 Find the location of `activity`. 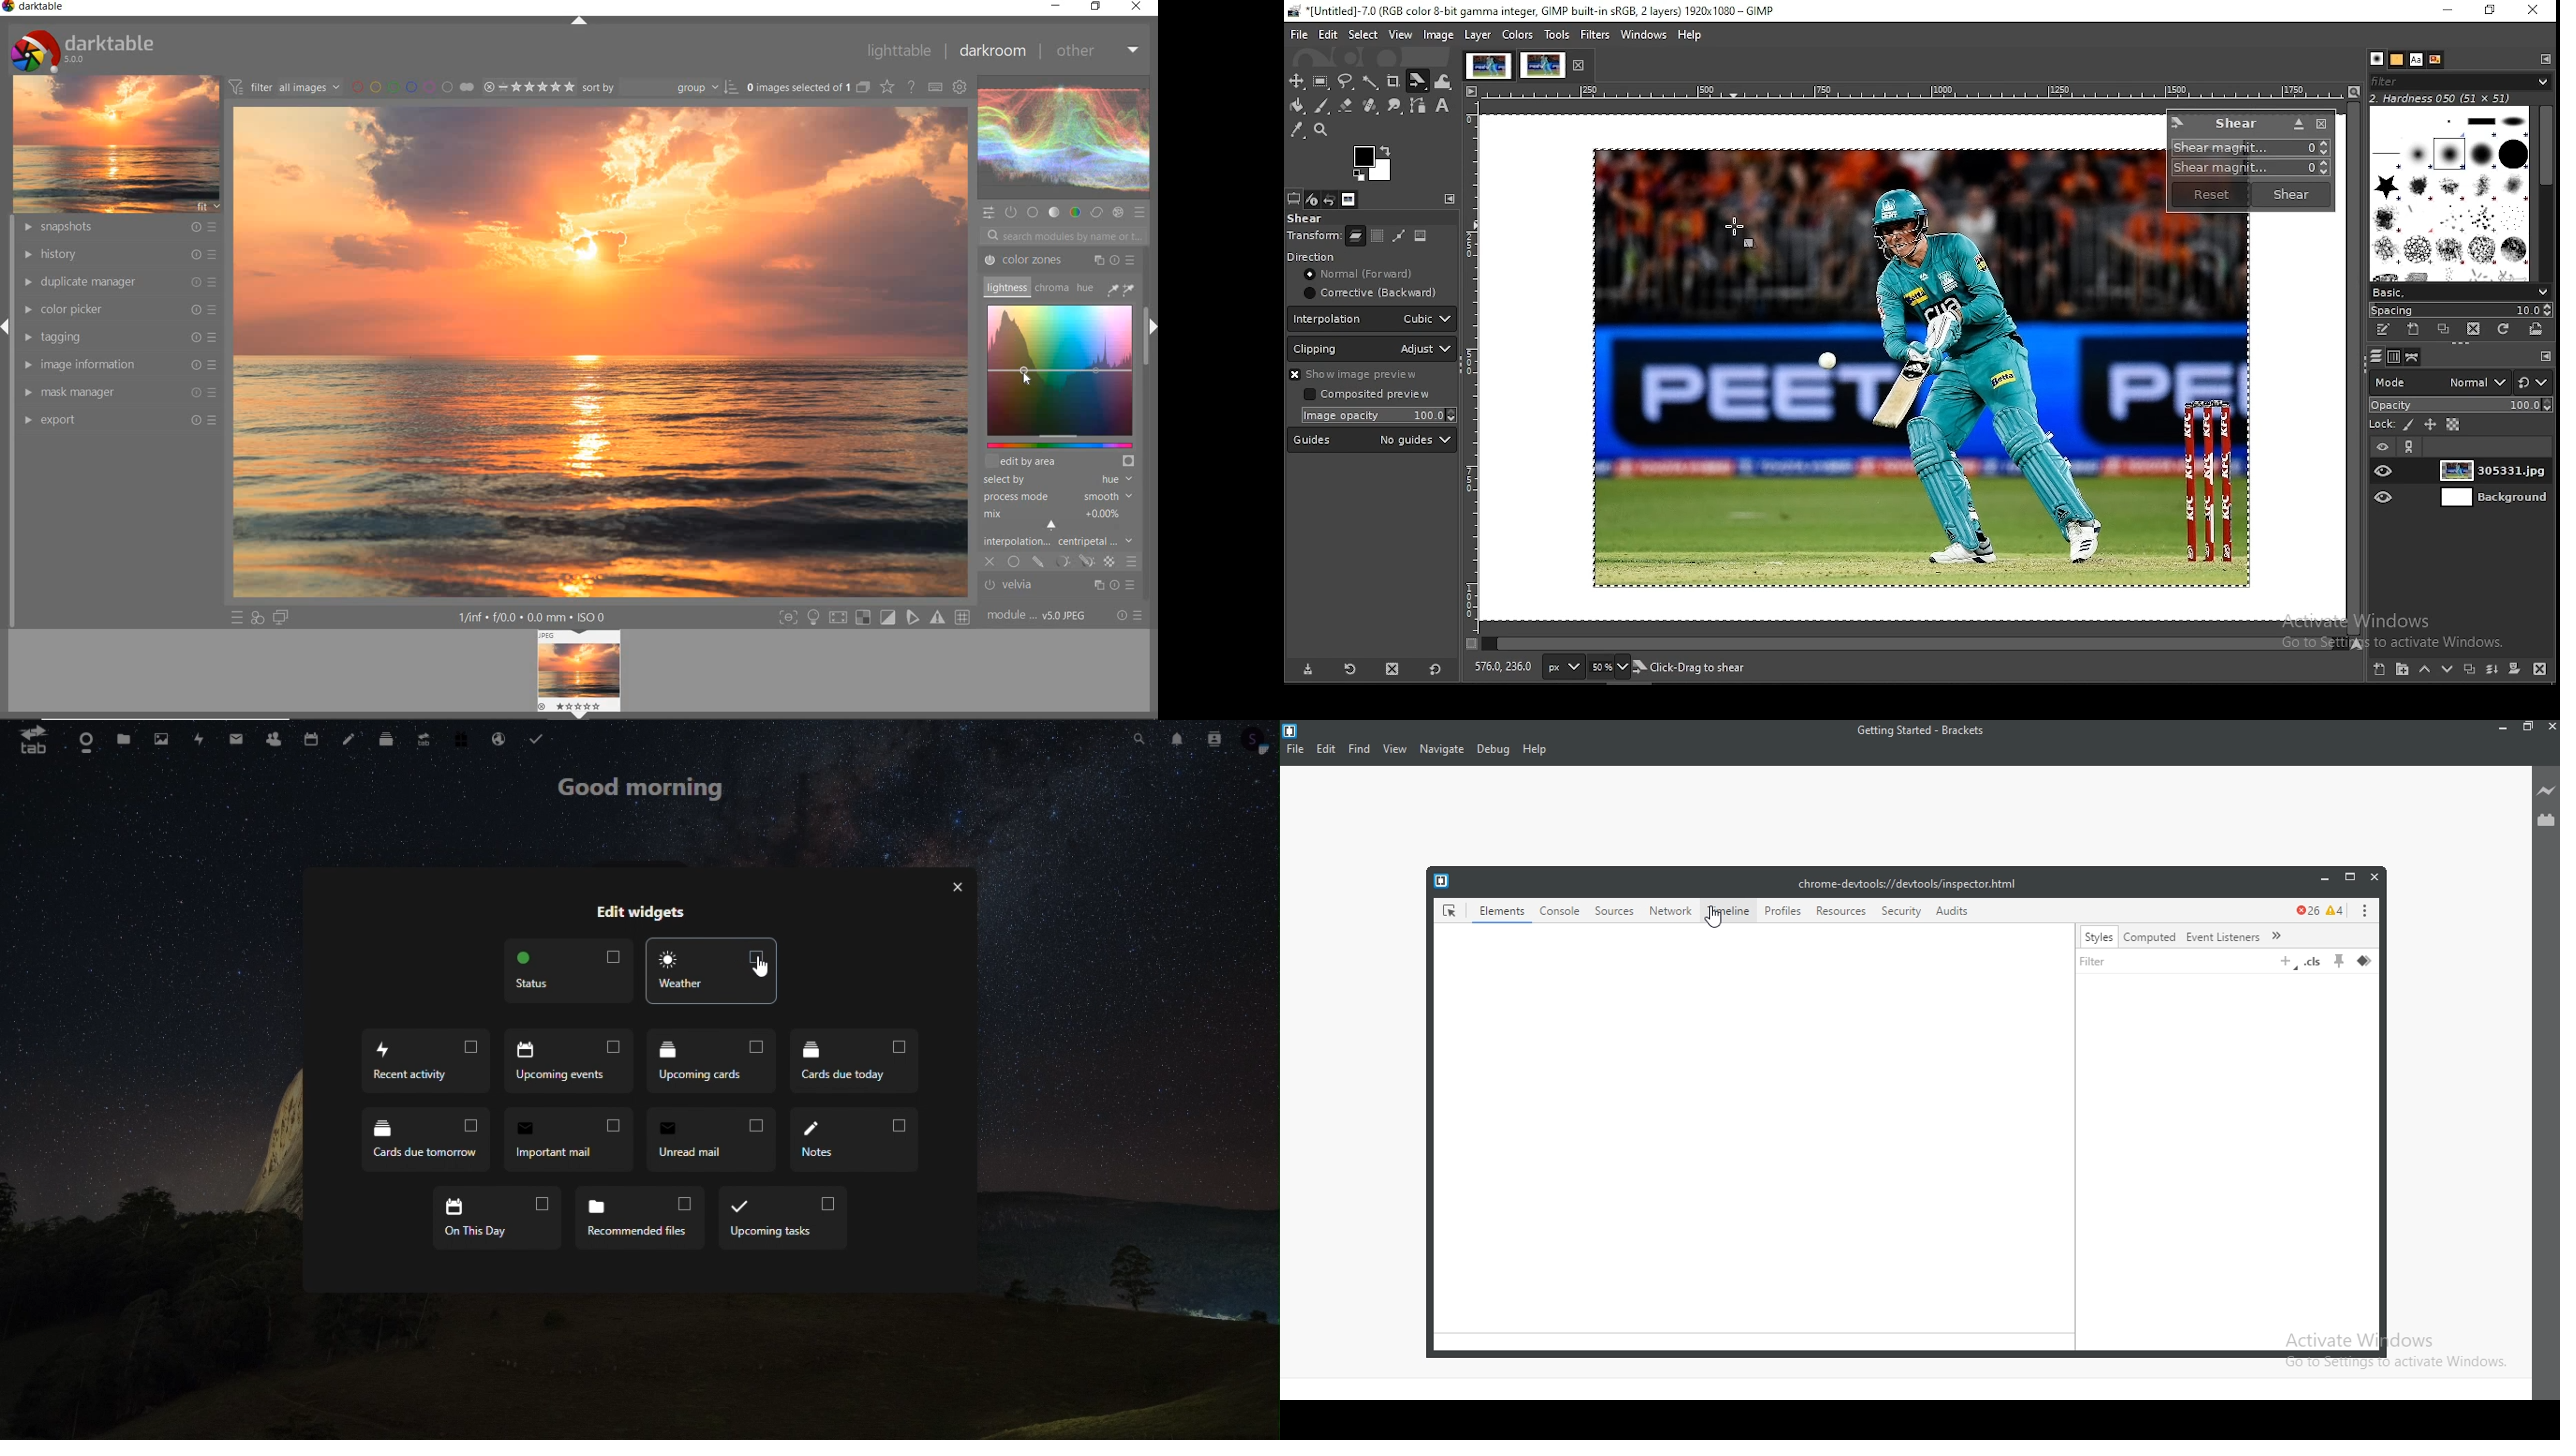

activity is located at coordinates (201, 741).